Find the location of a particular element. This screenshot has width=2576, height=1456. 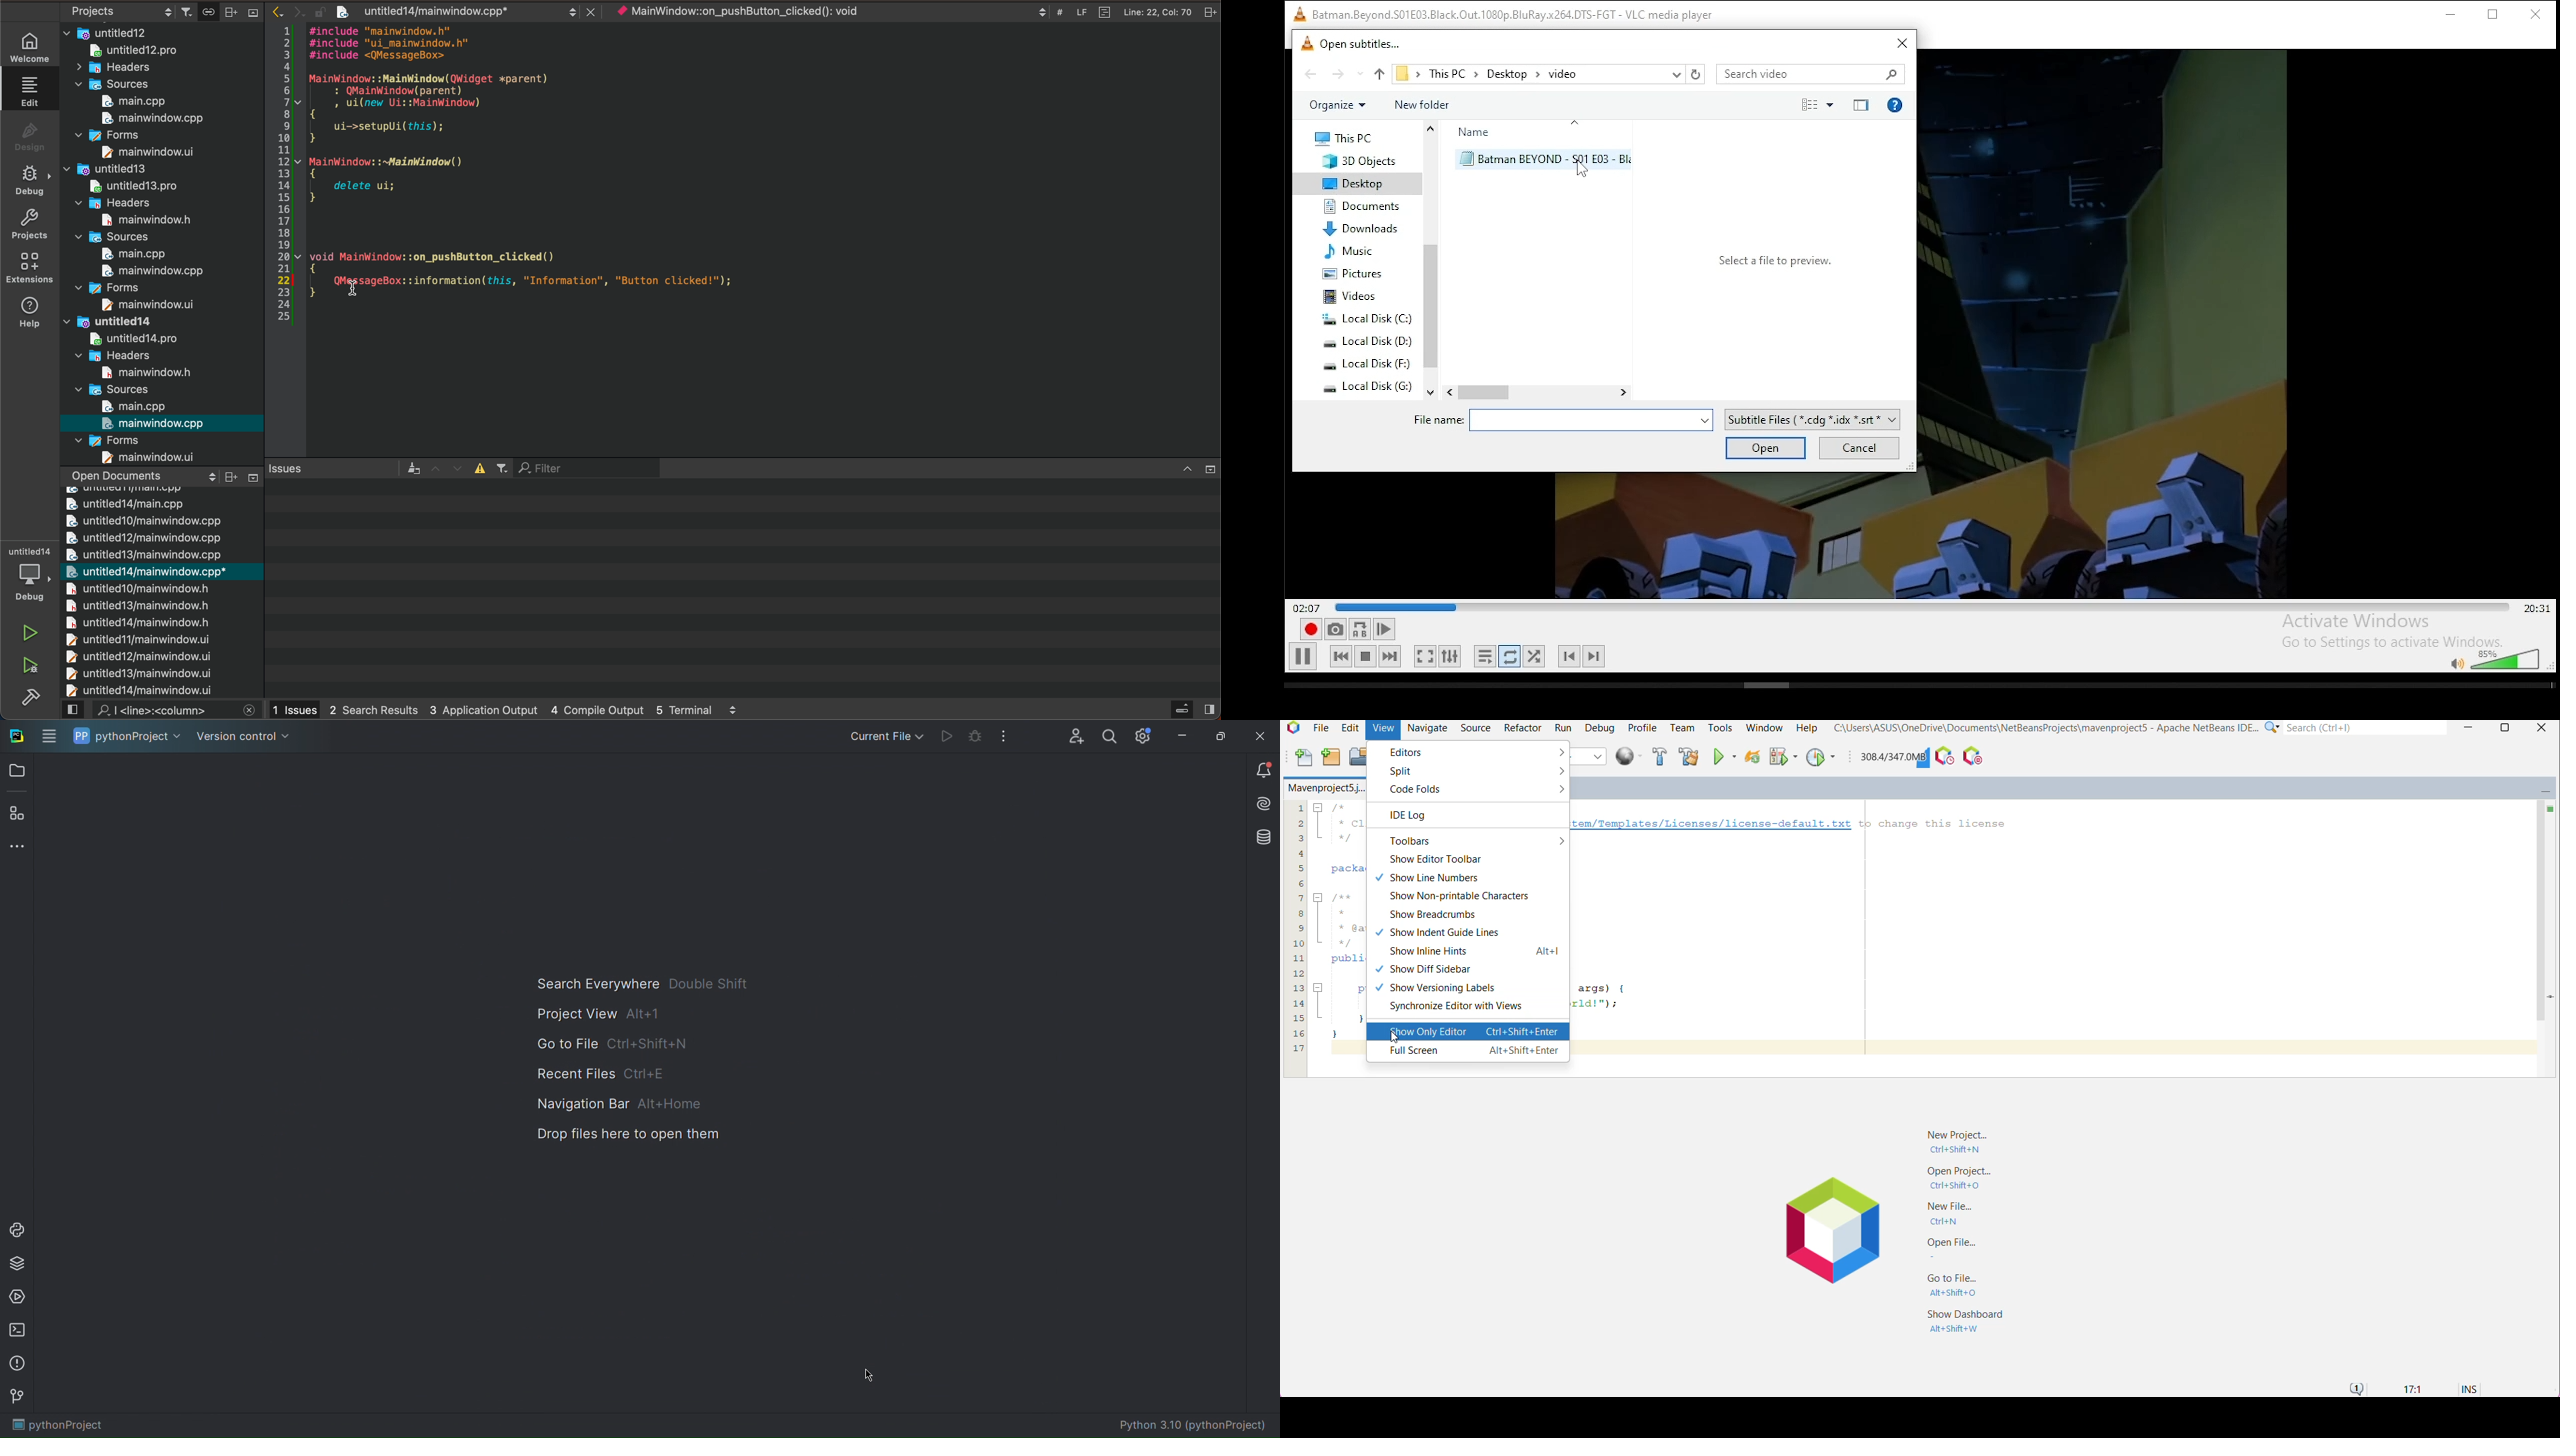

scrollbar is located at coordinates (1923, 684).